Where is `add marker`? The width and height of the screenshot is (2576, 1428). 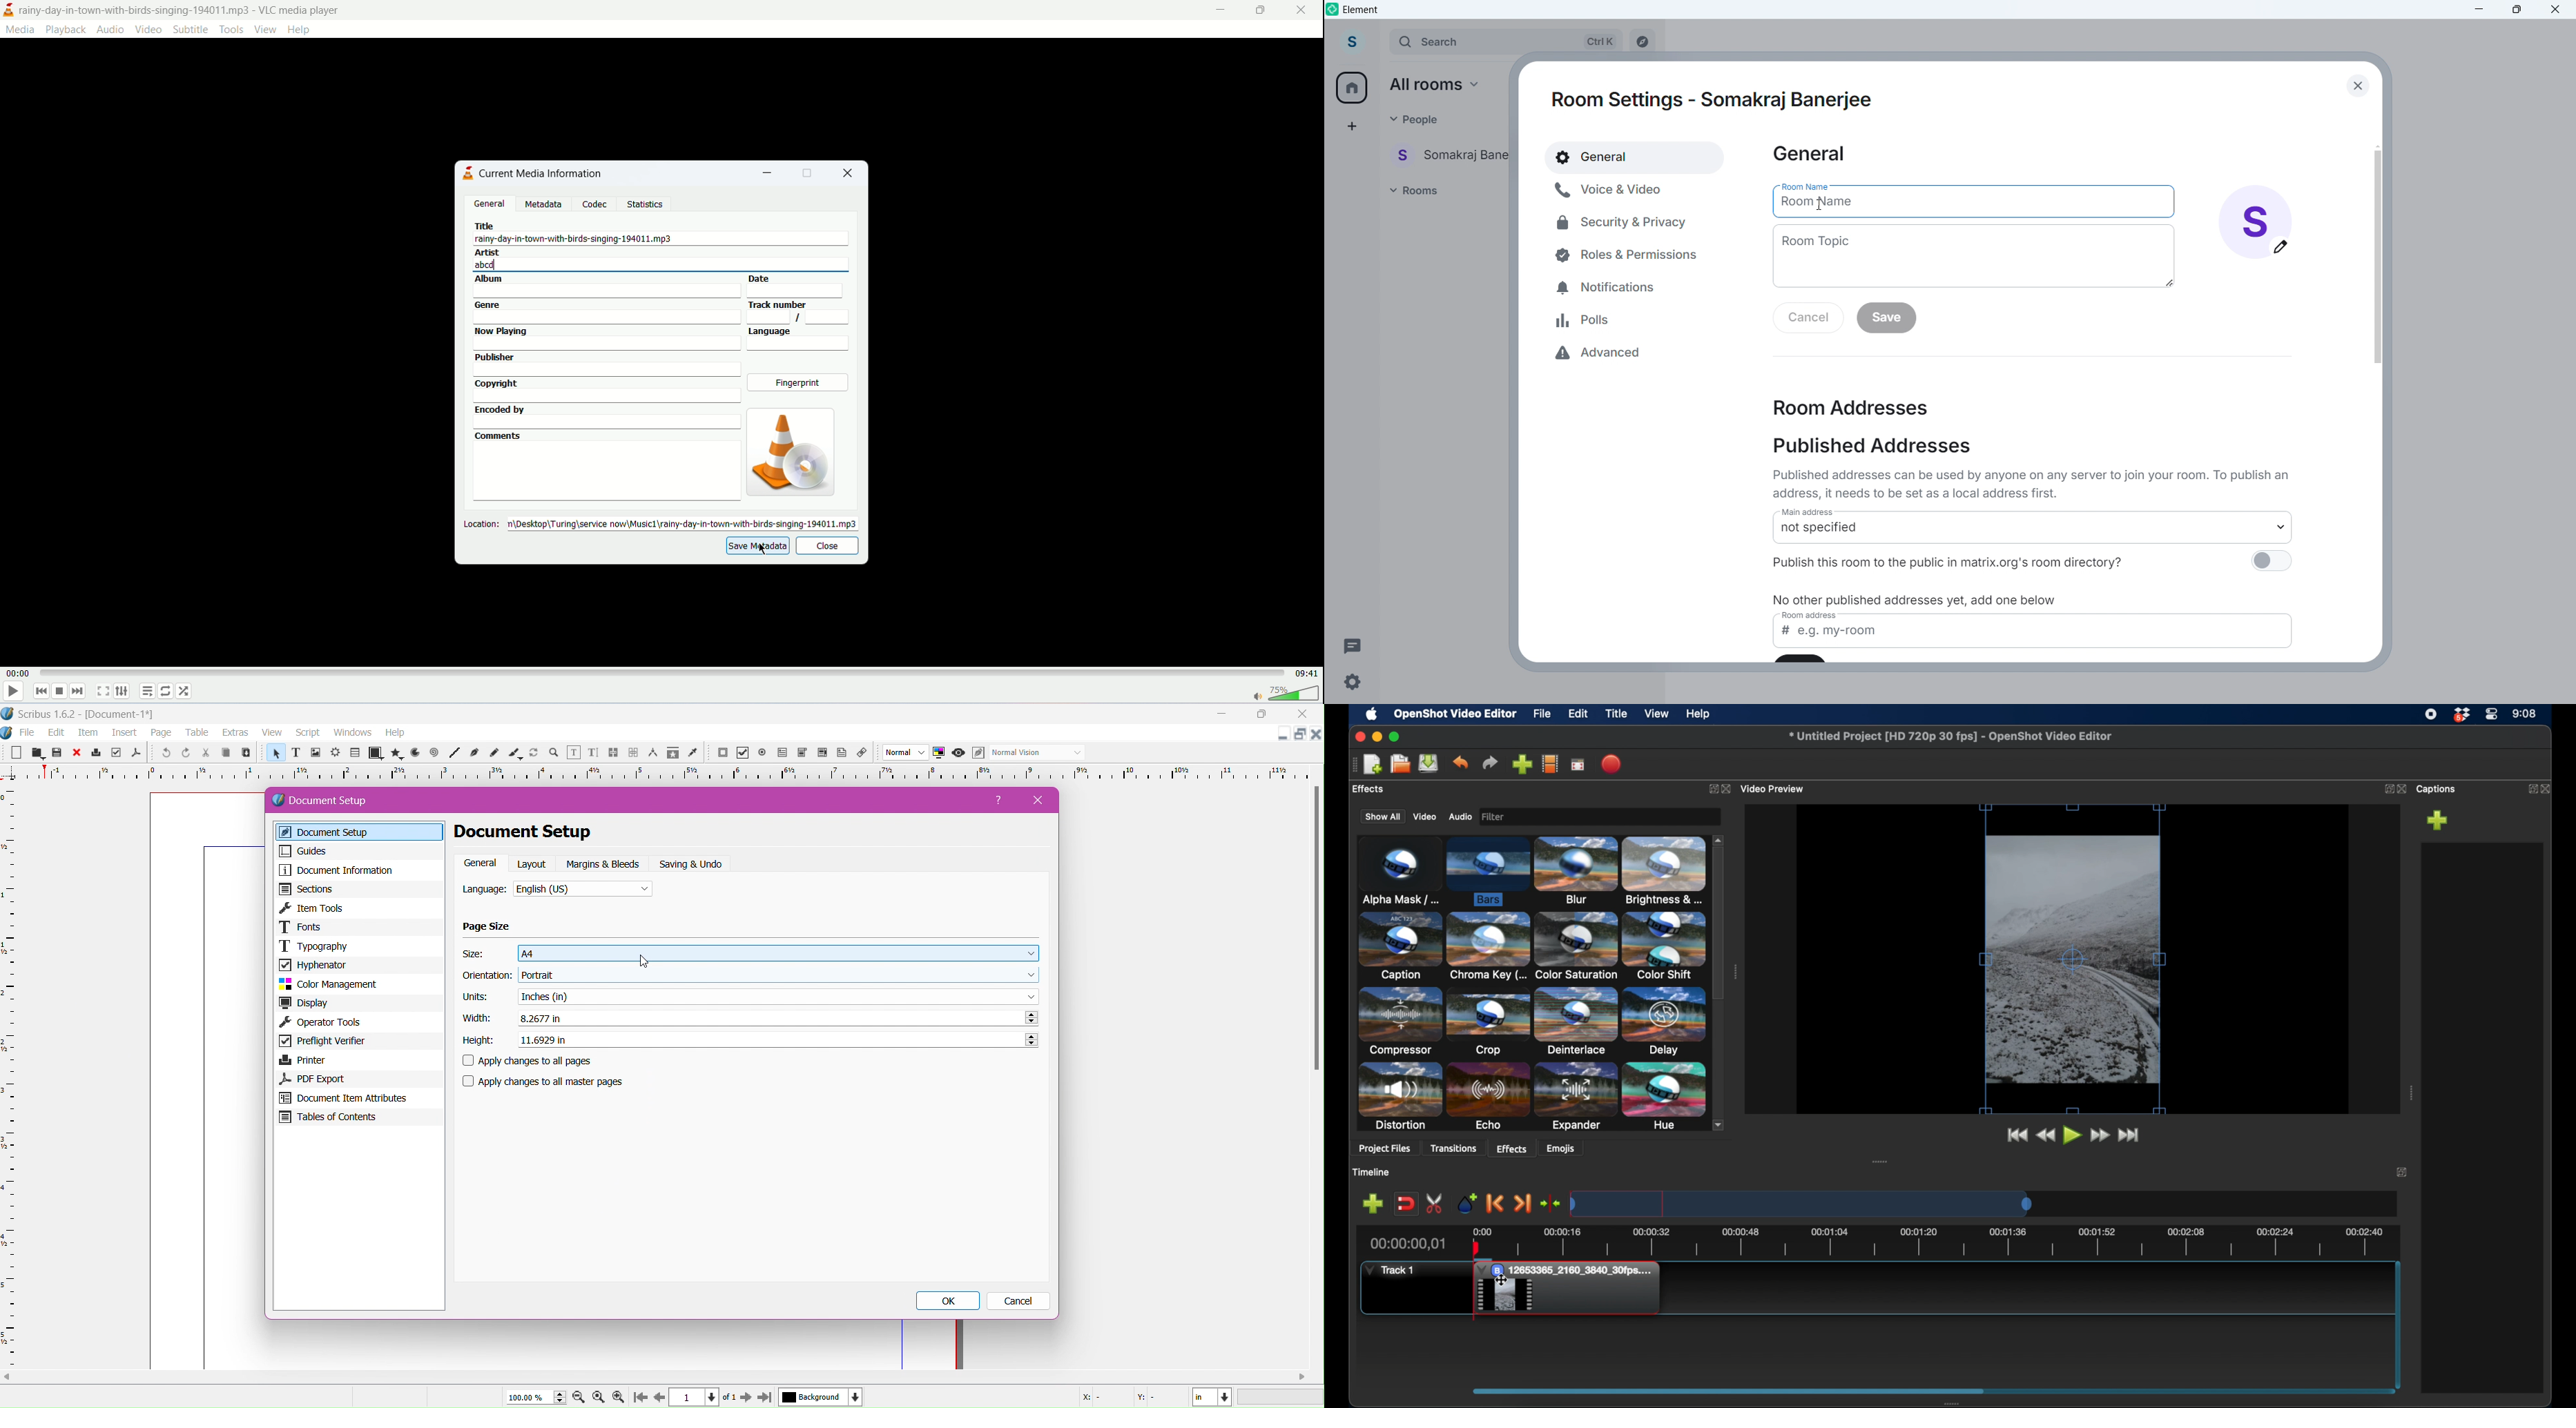 add marker is located at coordinates (1373, 1204).